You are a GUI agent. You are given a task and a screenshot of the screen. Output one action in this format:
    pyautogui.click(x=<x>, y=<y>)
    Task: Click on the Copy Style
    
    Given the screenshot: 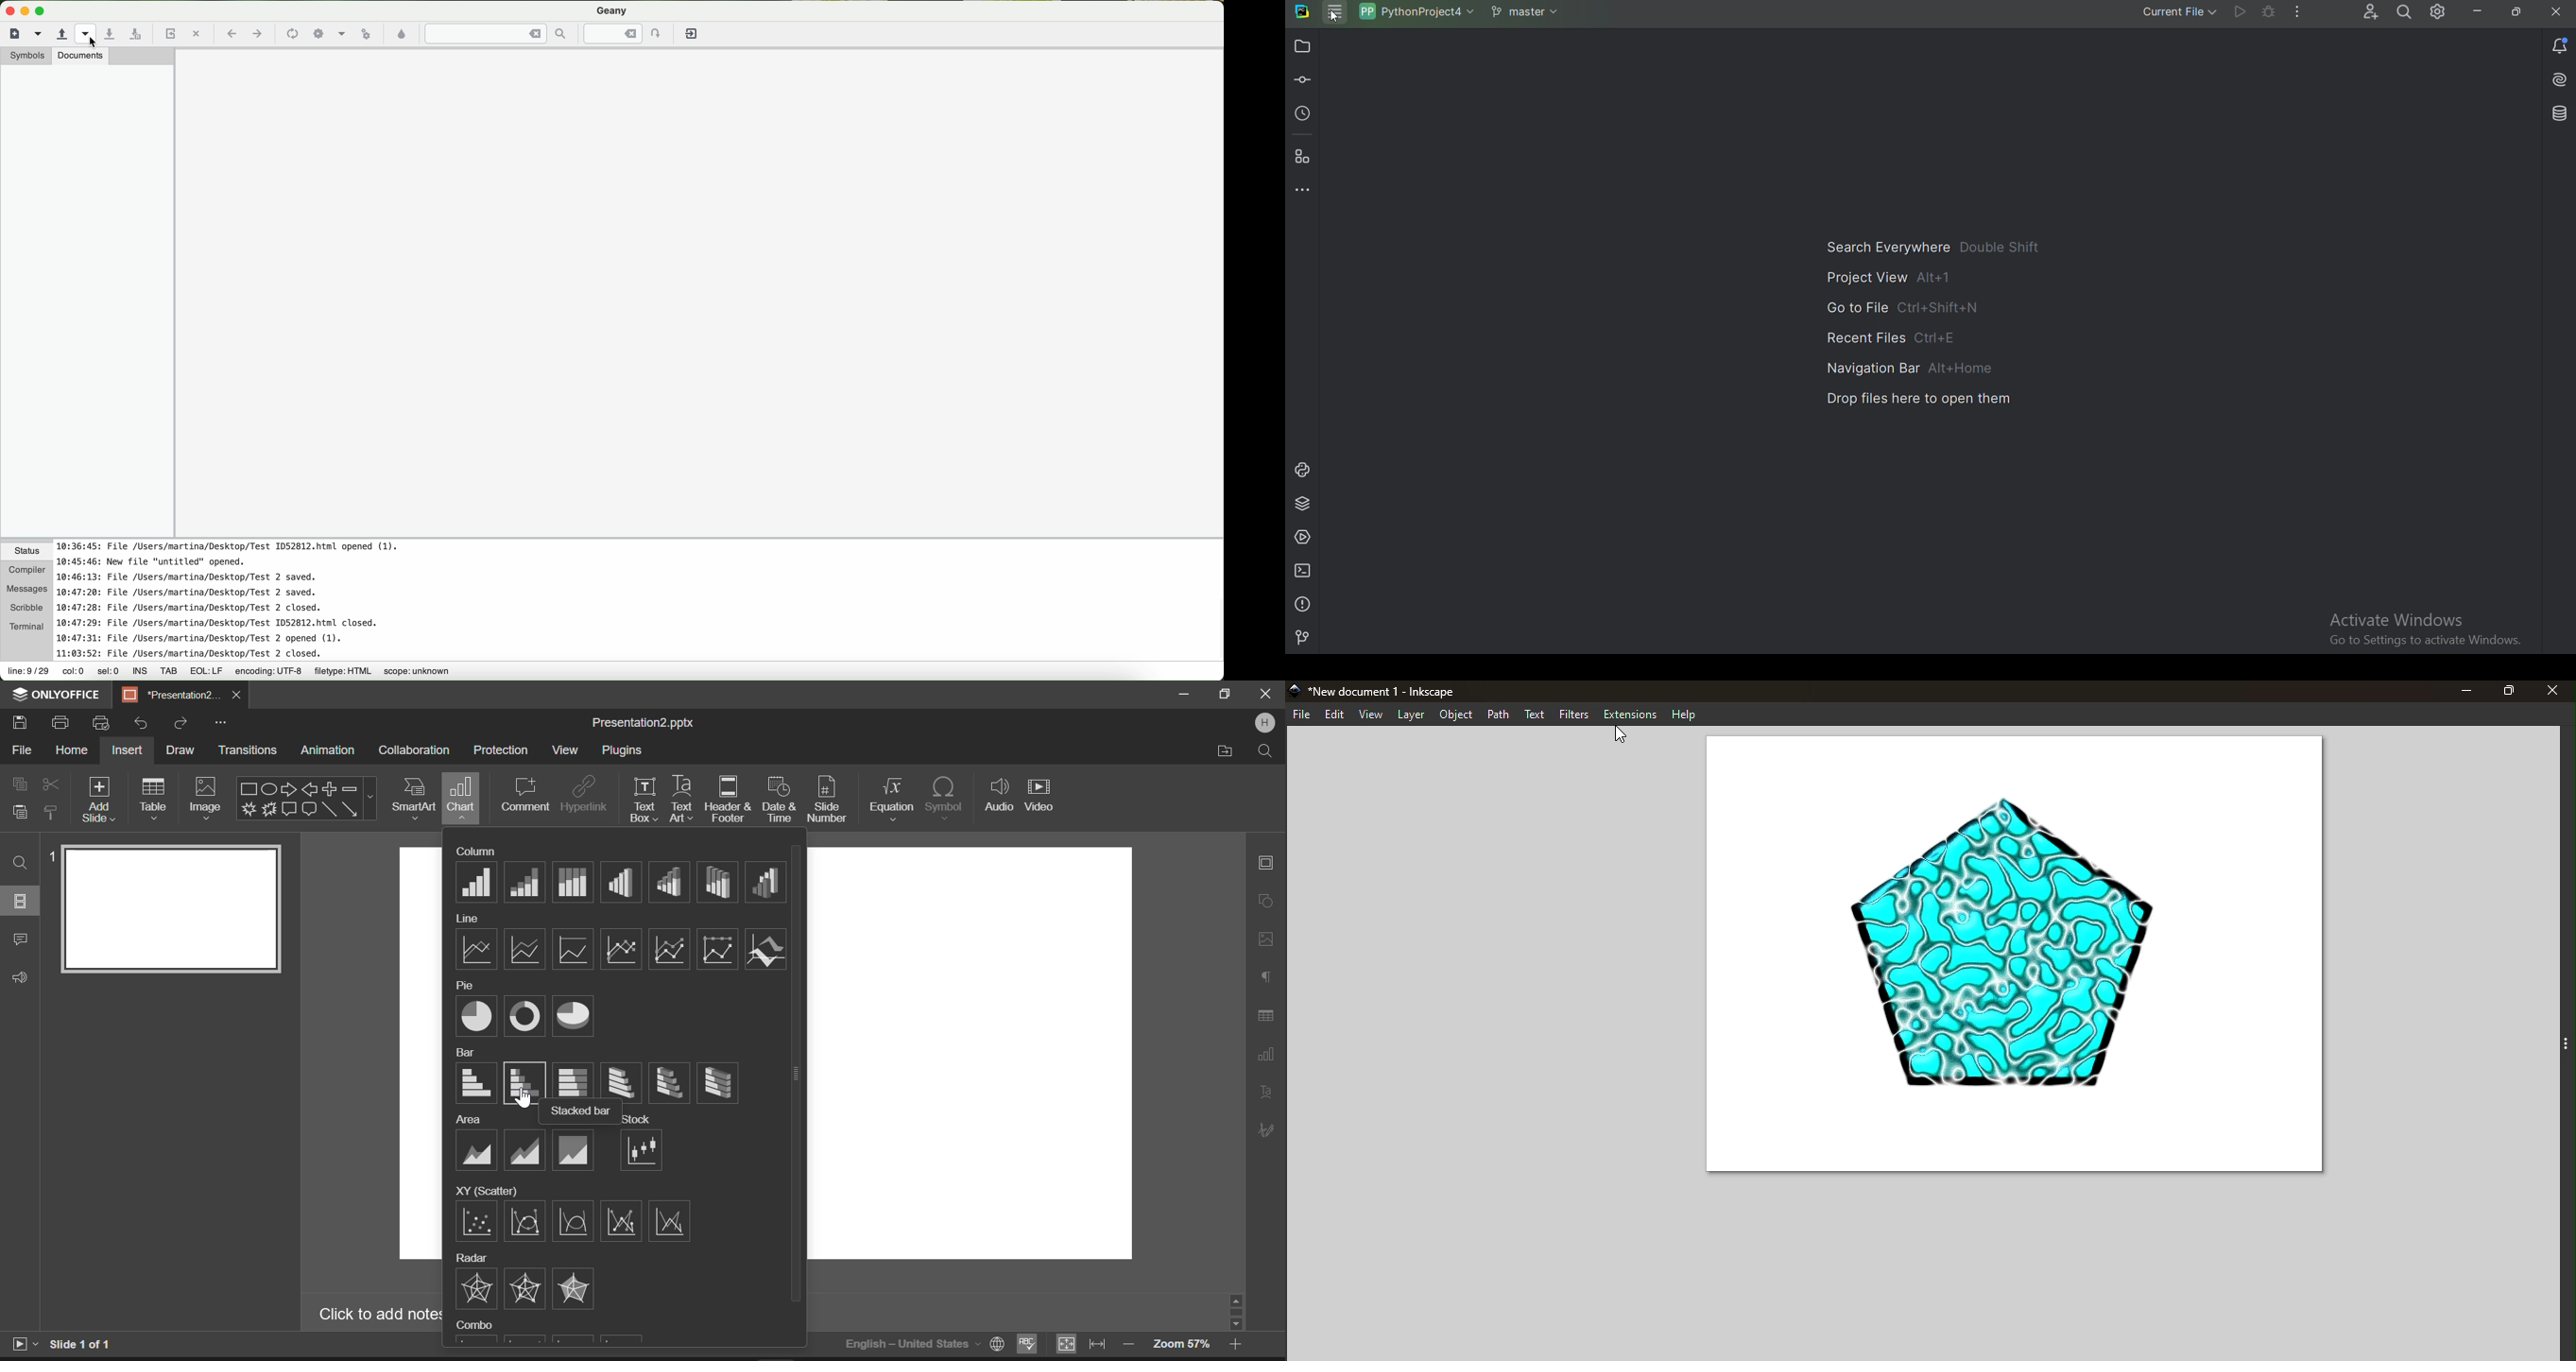 What is the action you would take?
    pyautogui.click(x=52, y=814)
    